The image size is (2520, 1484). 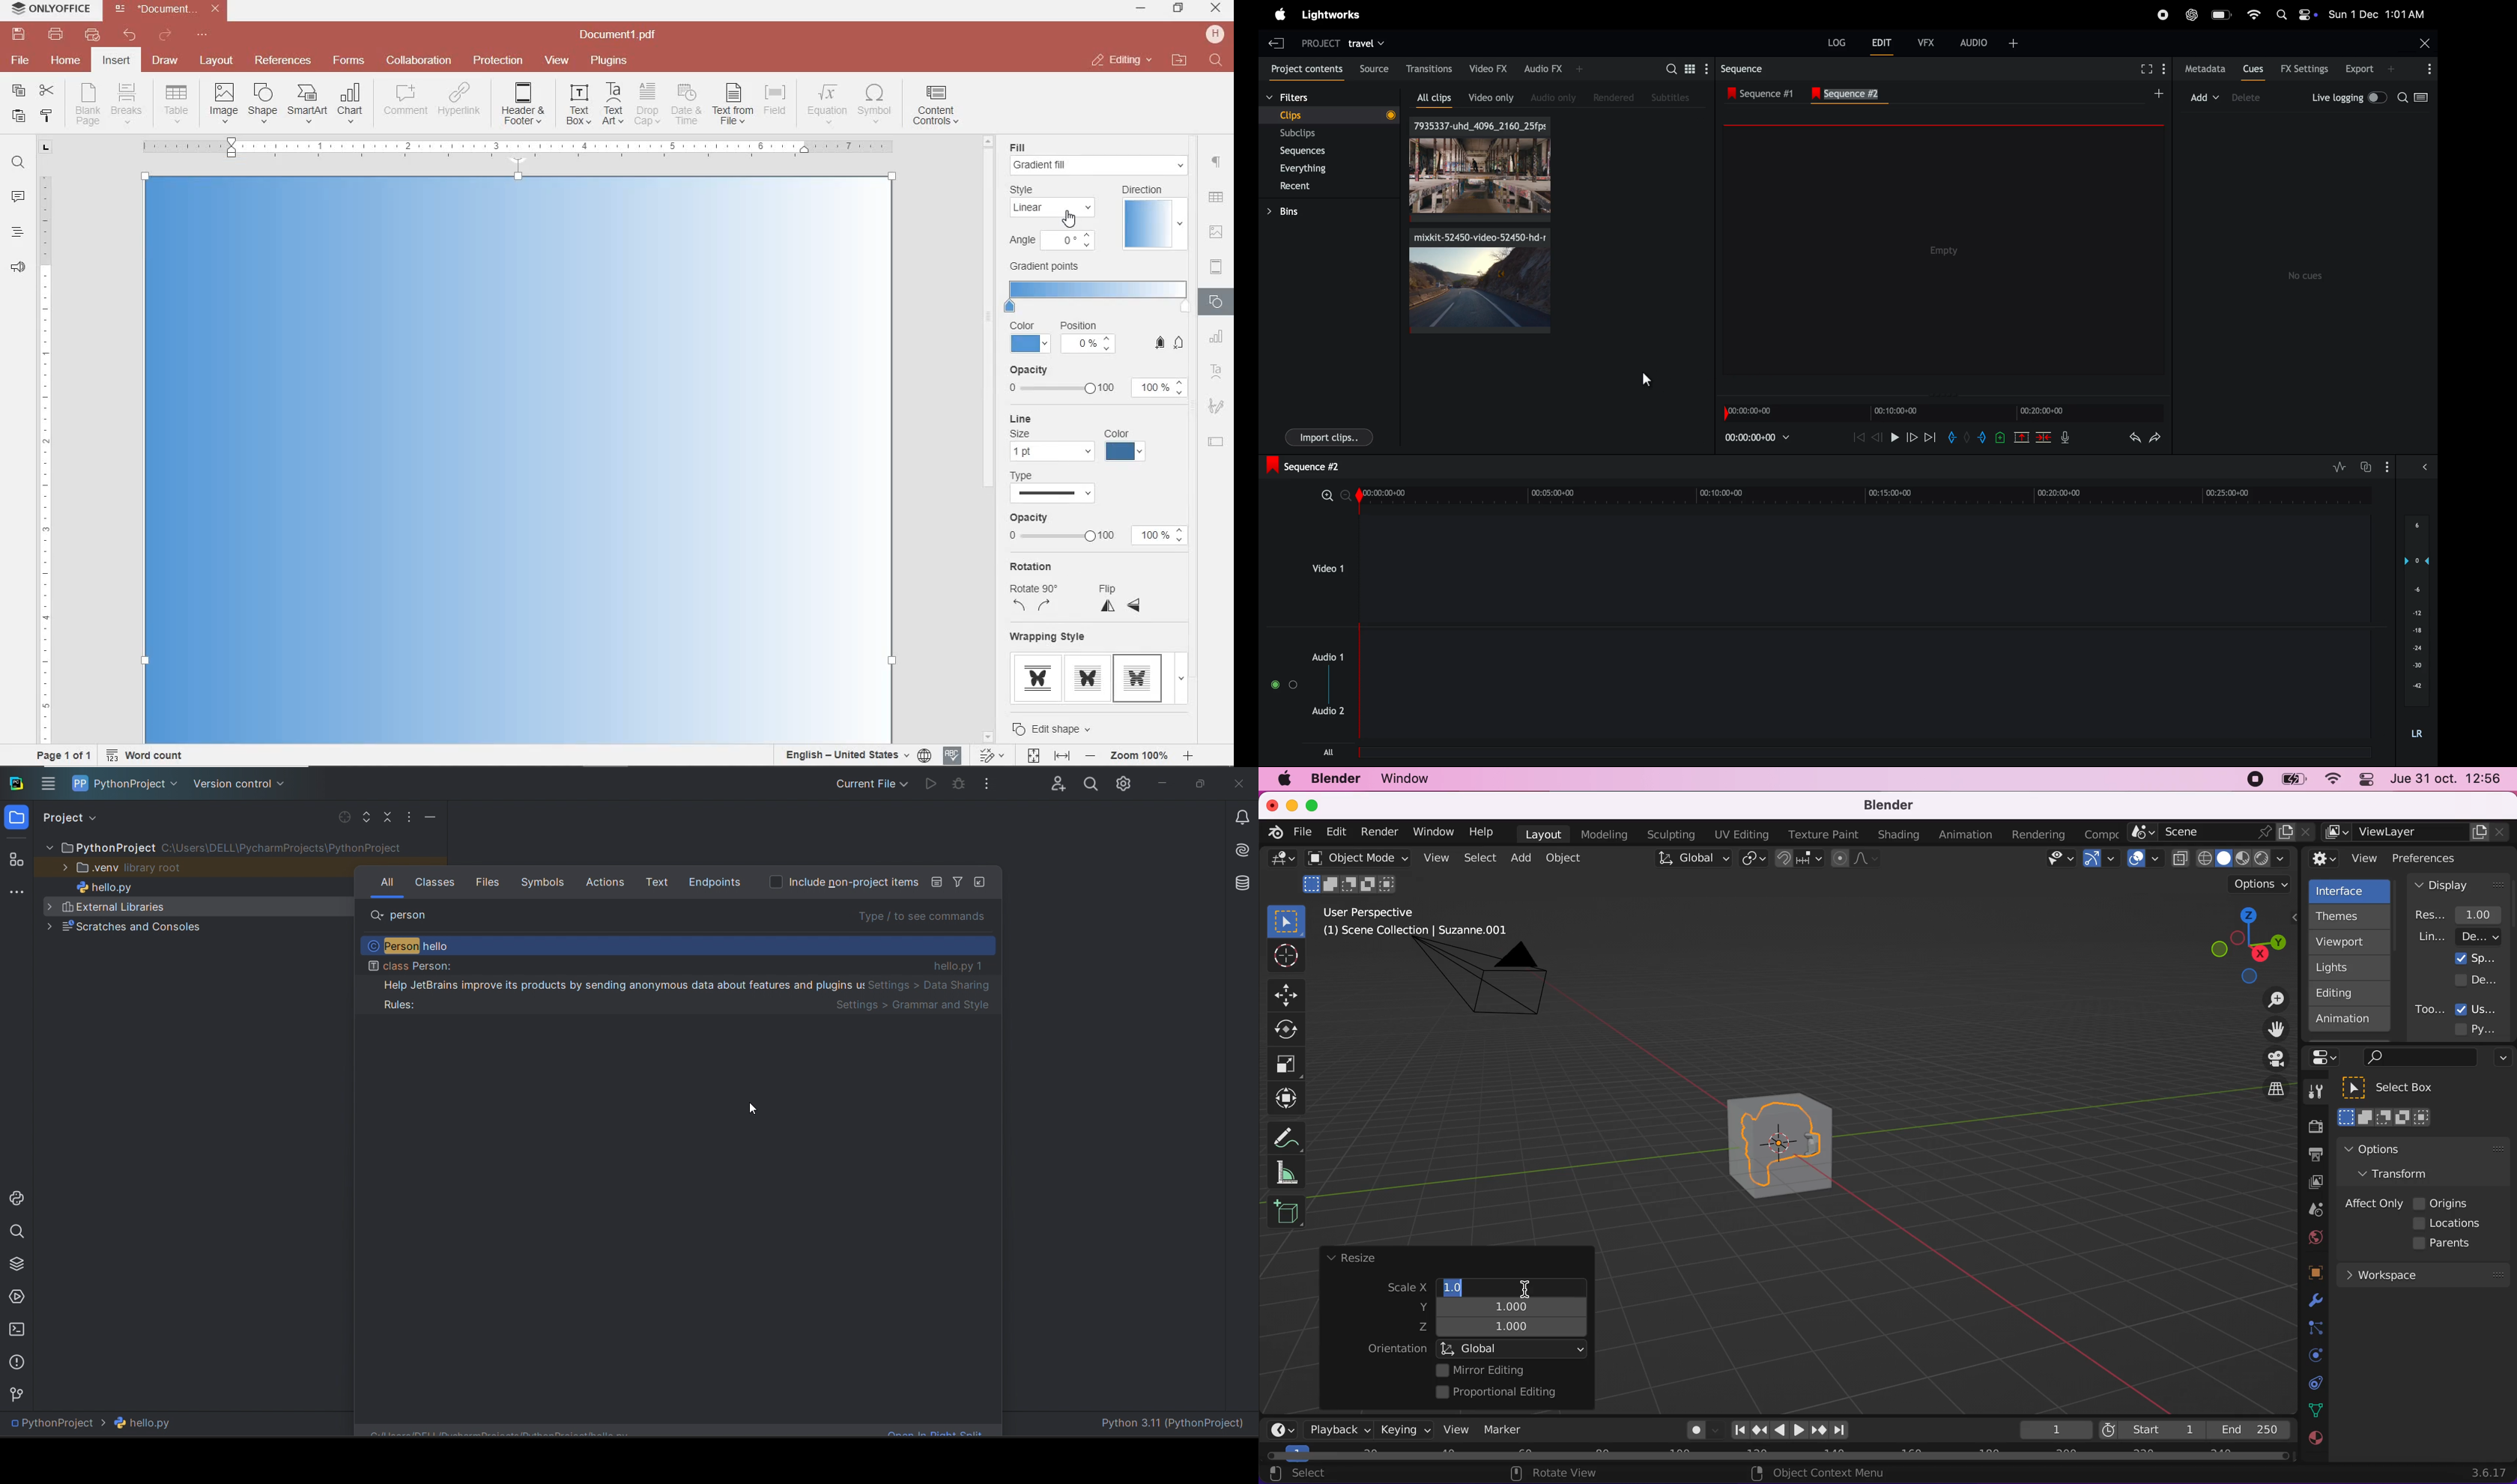 What do you see at coordinates (262, 102) in the screenshot?
I see `INSERT SHAPE` at bounding box center [262, 102].